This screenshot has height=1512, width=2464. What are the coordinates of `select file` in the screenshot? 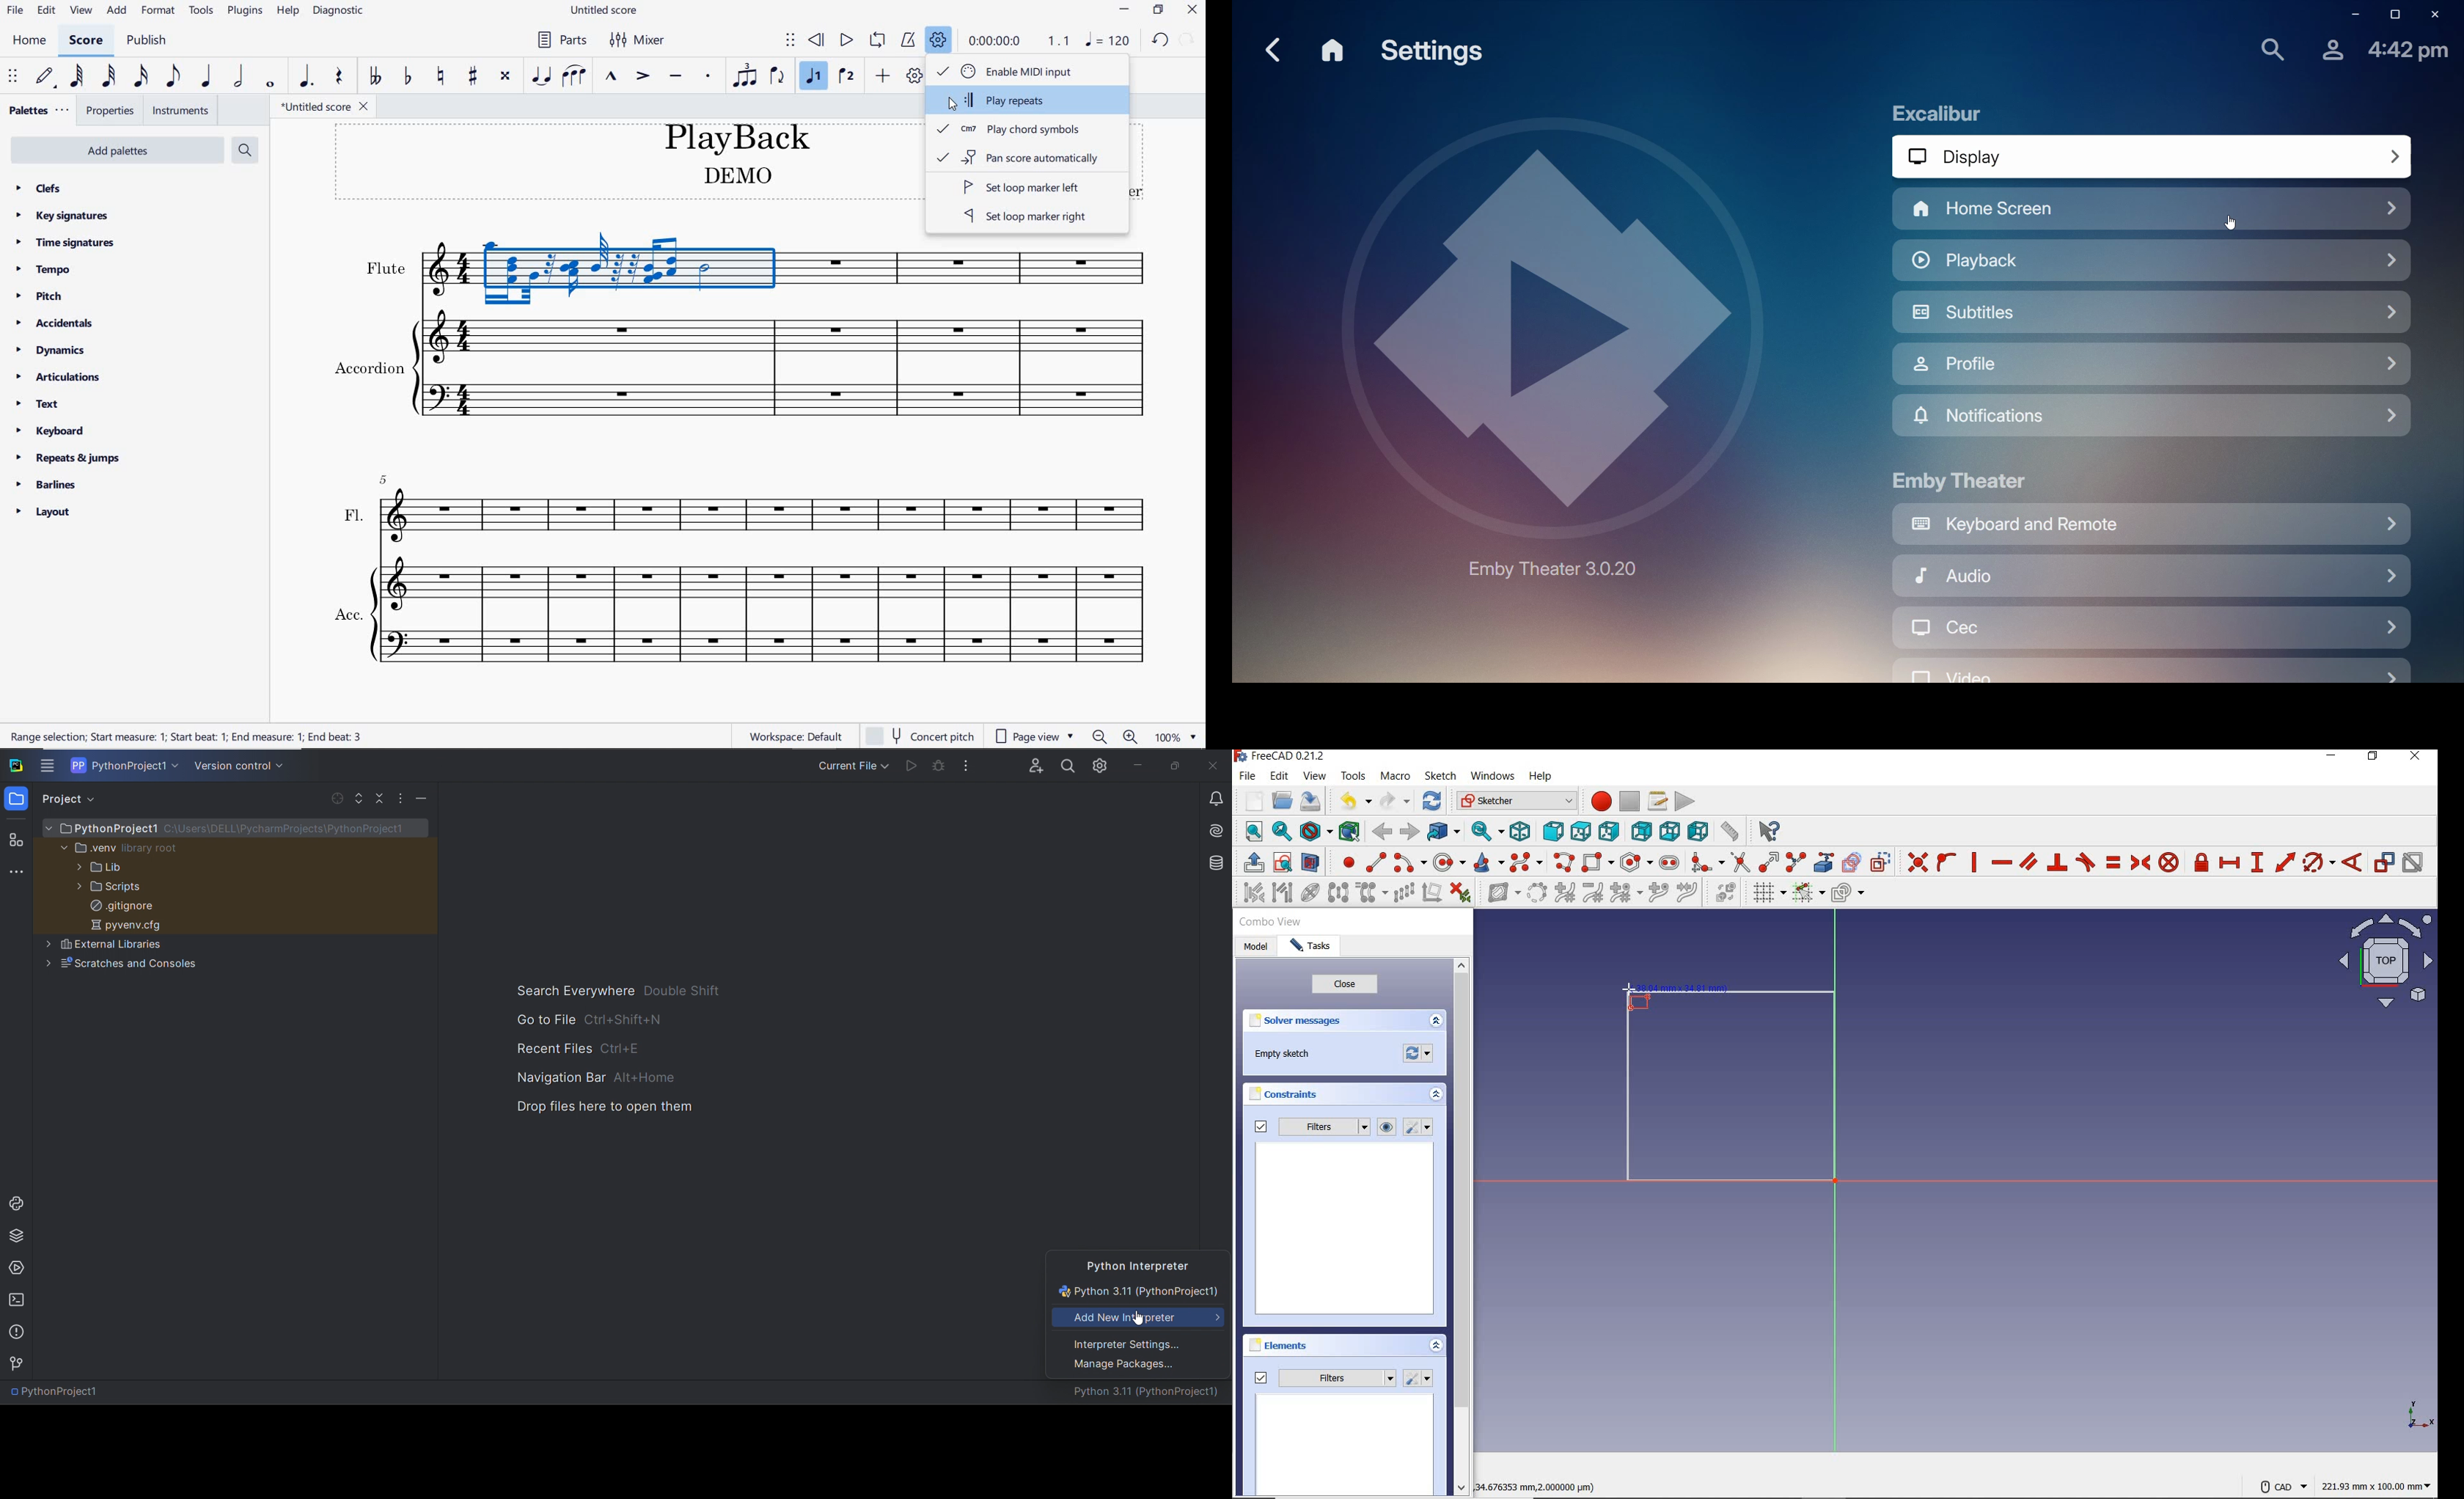 It's located at (334, 797).